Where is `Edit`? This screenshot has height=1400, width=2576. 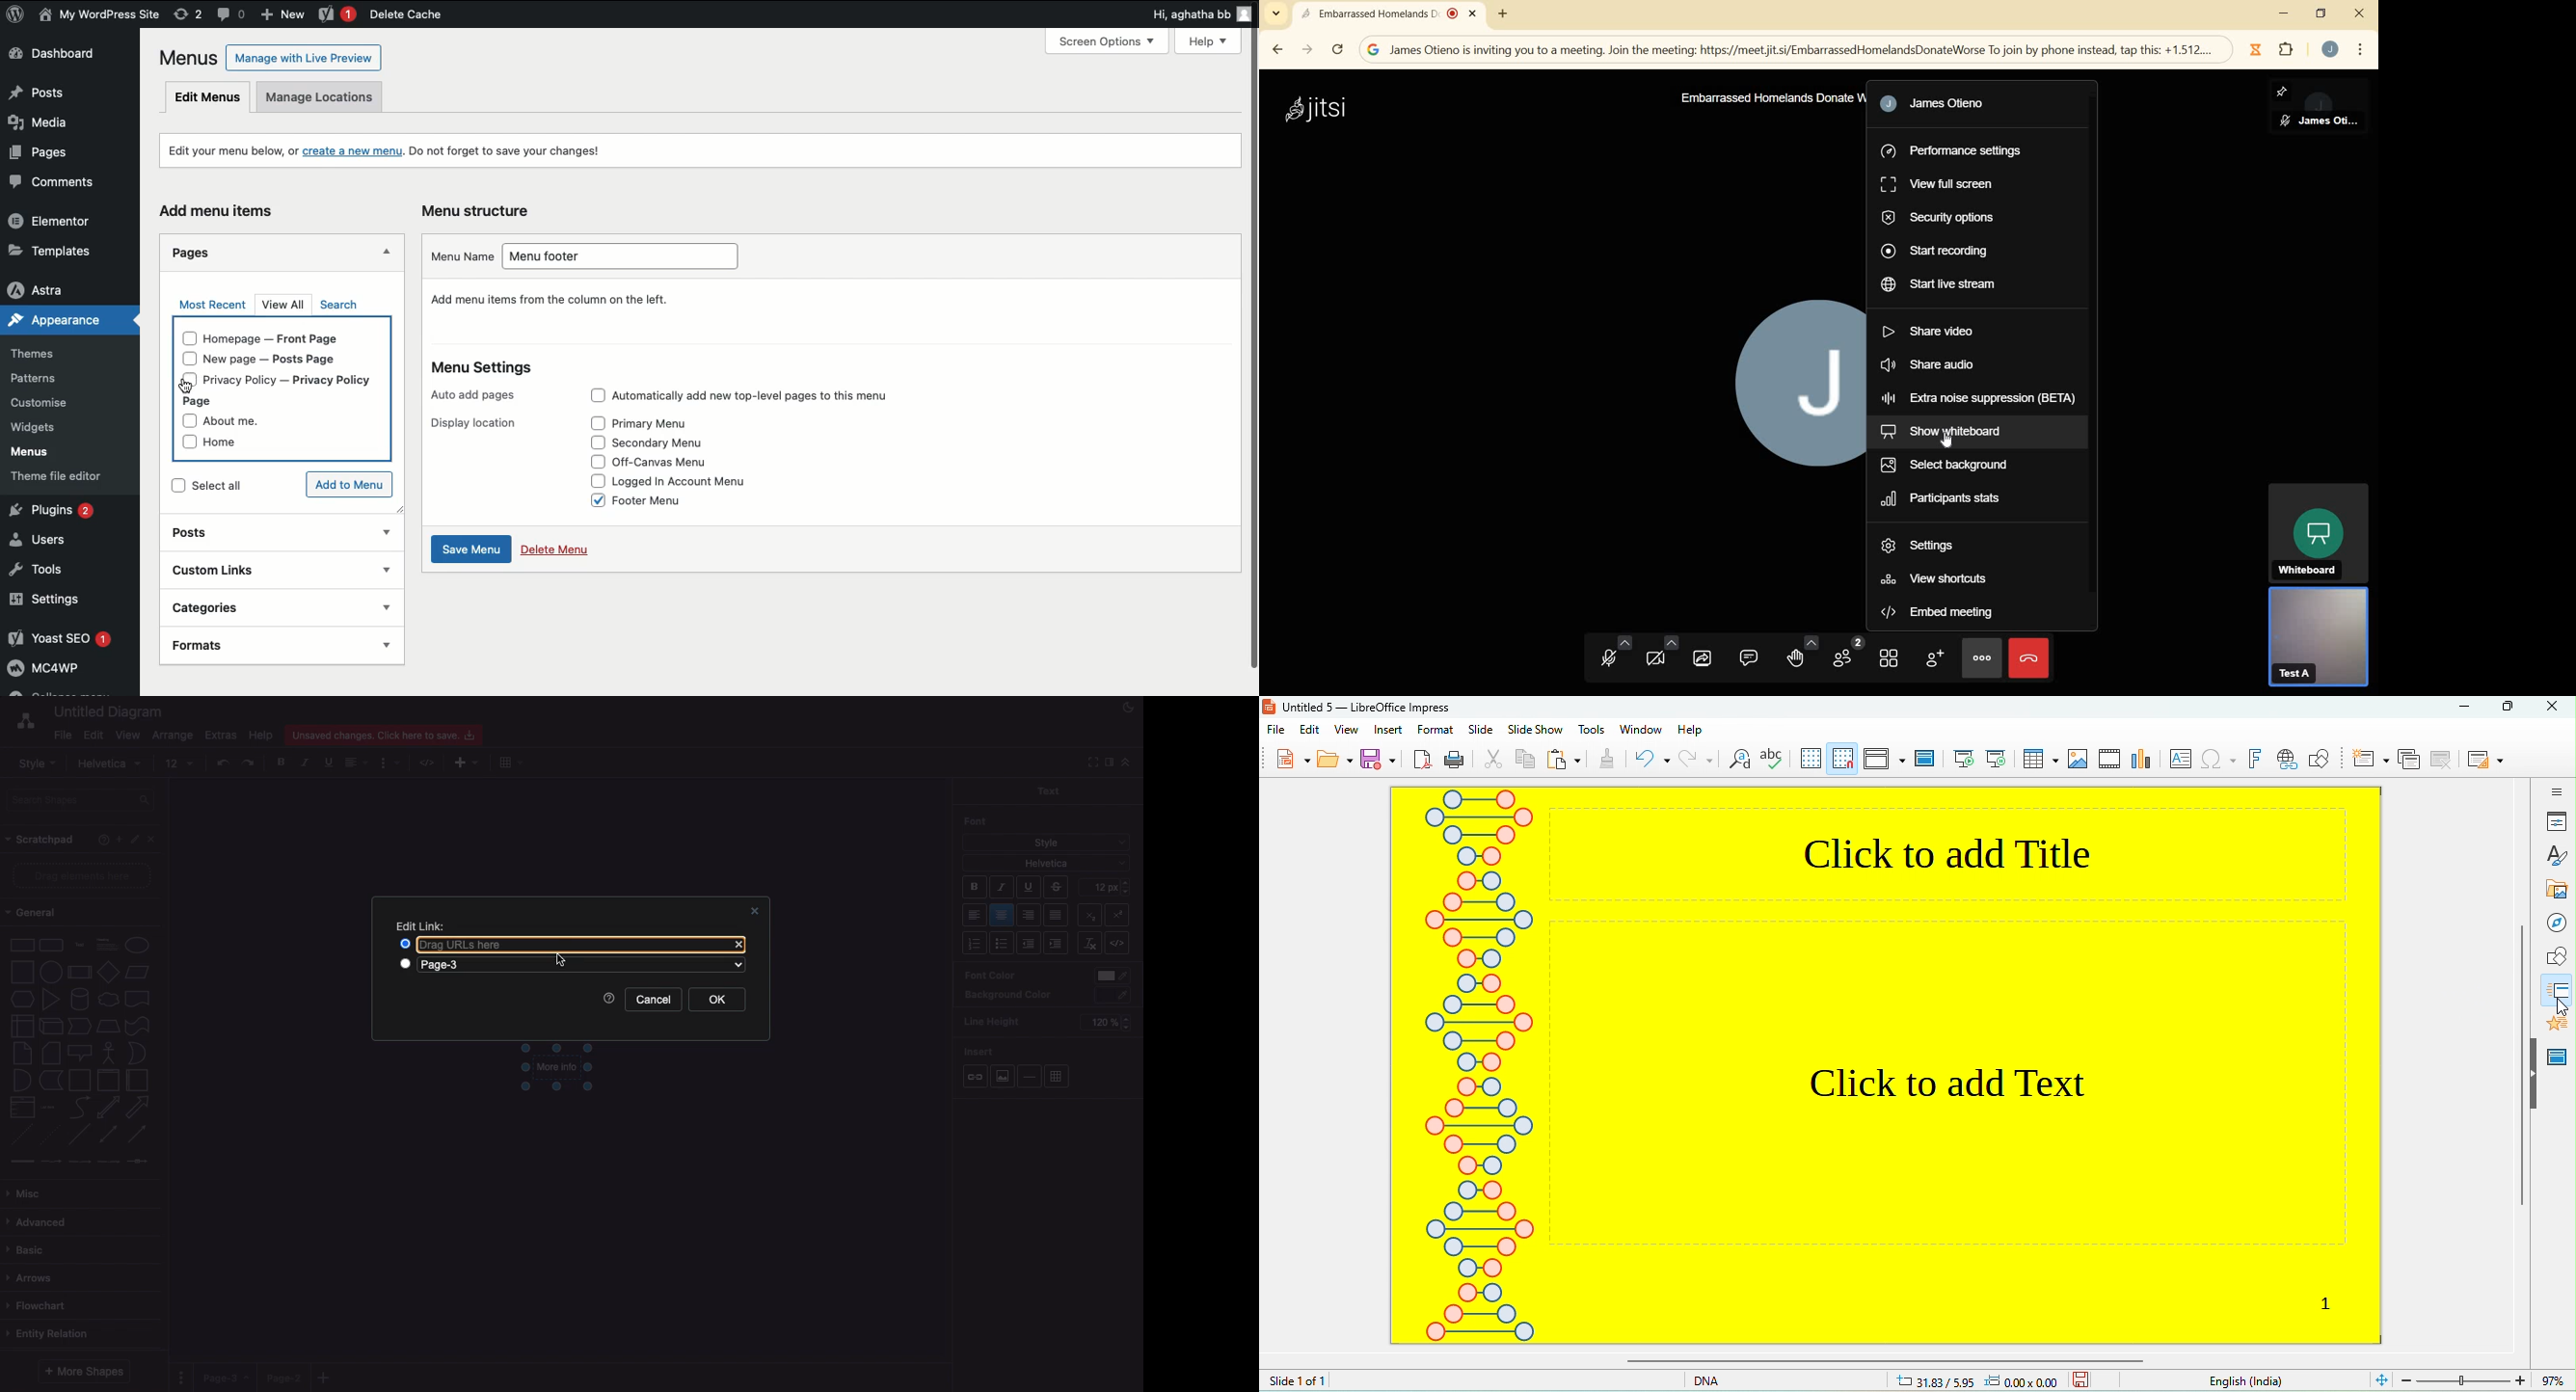
Edit is located at coordinates (93, 736).